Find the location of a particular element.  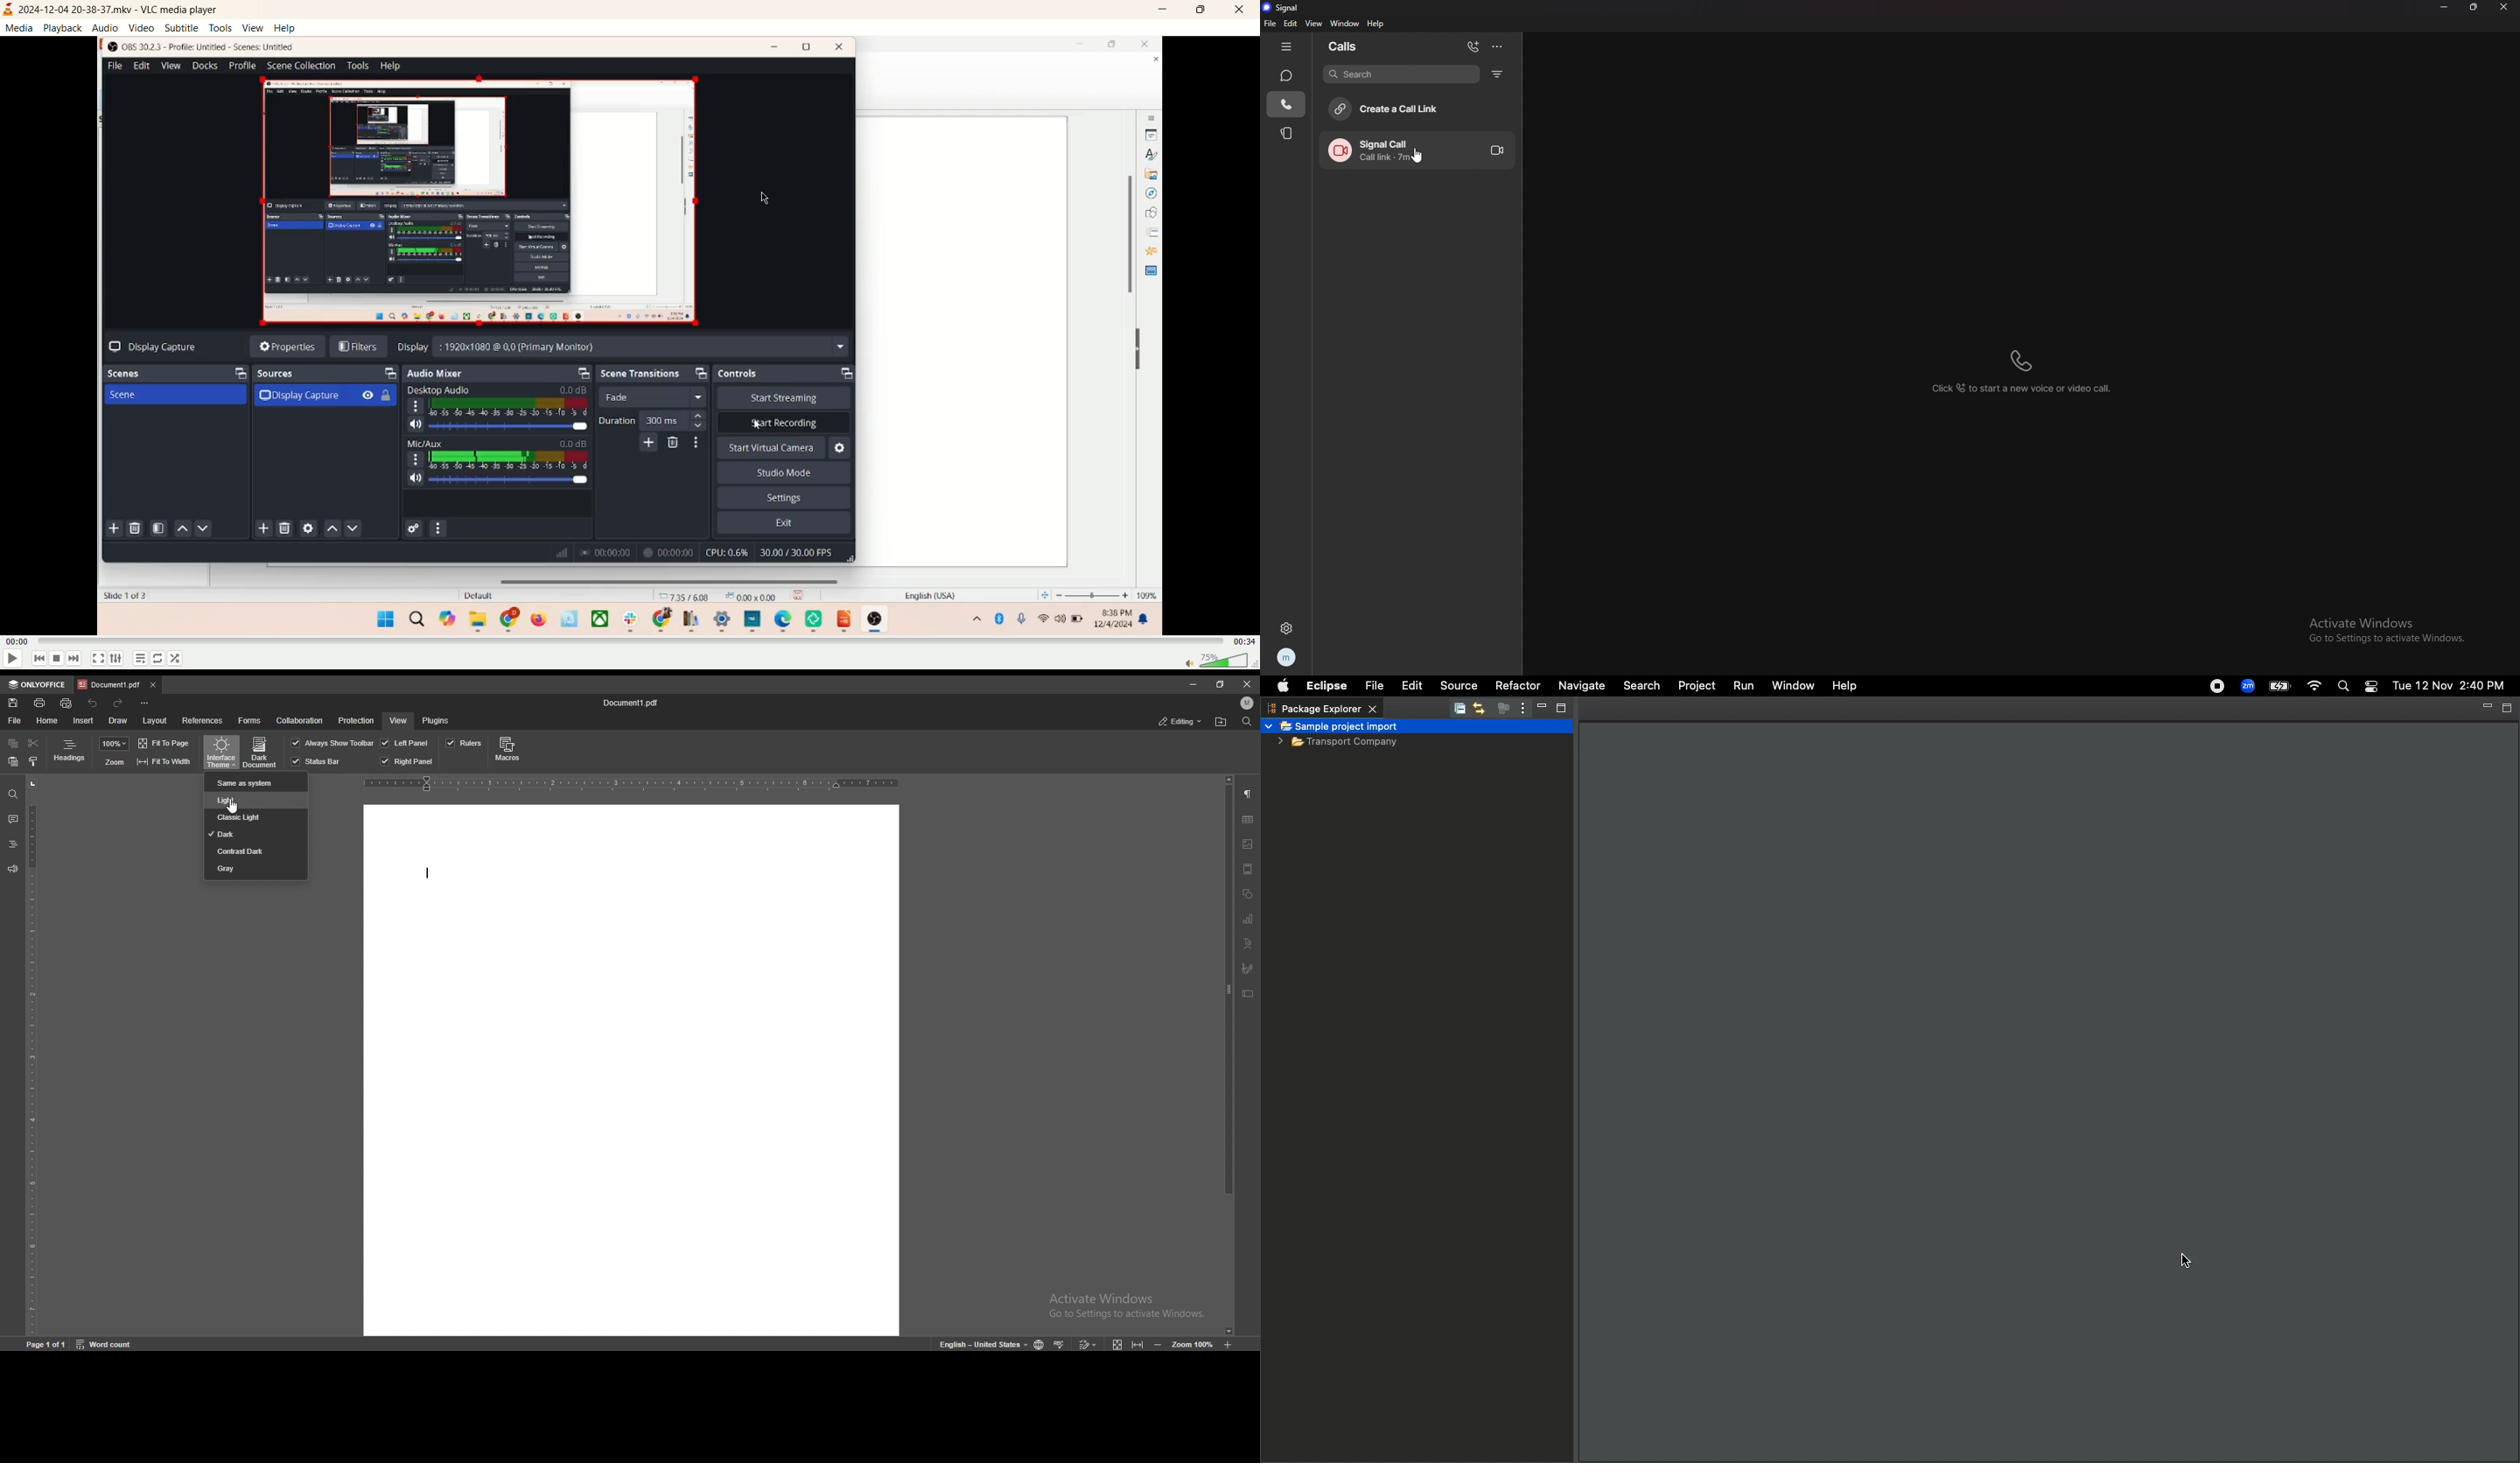

zoom in is located at coordinates (1230, 1344).